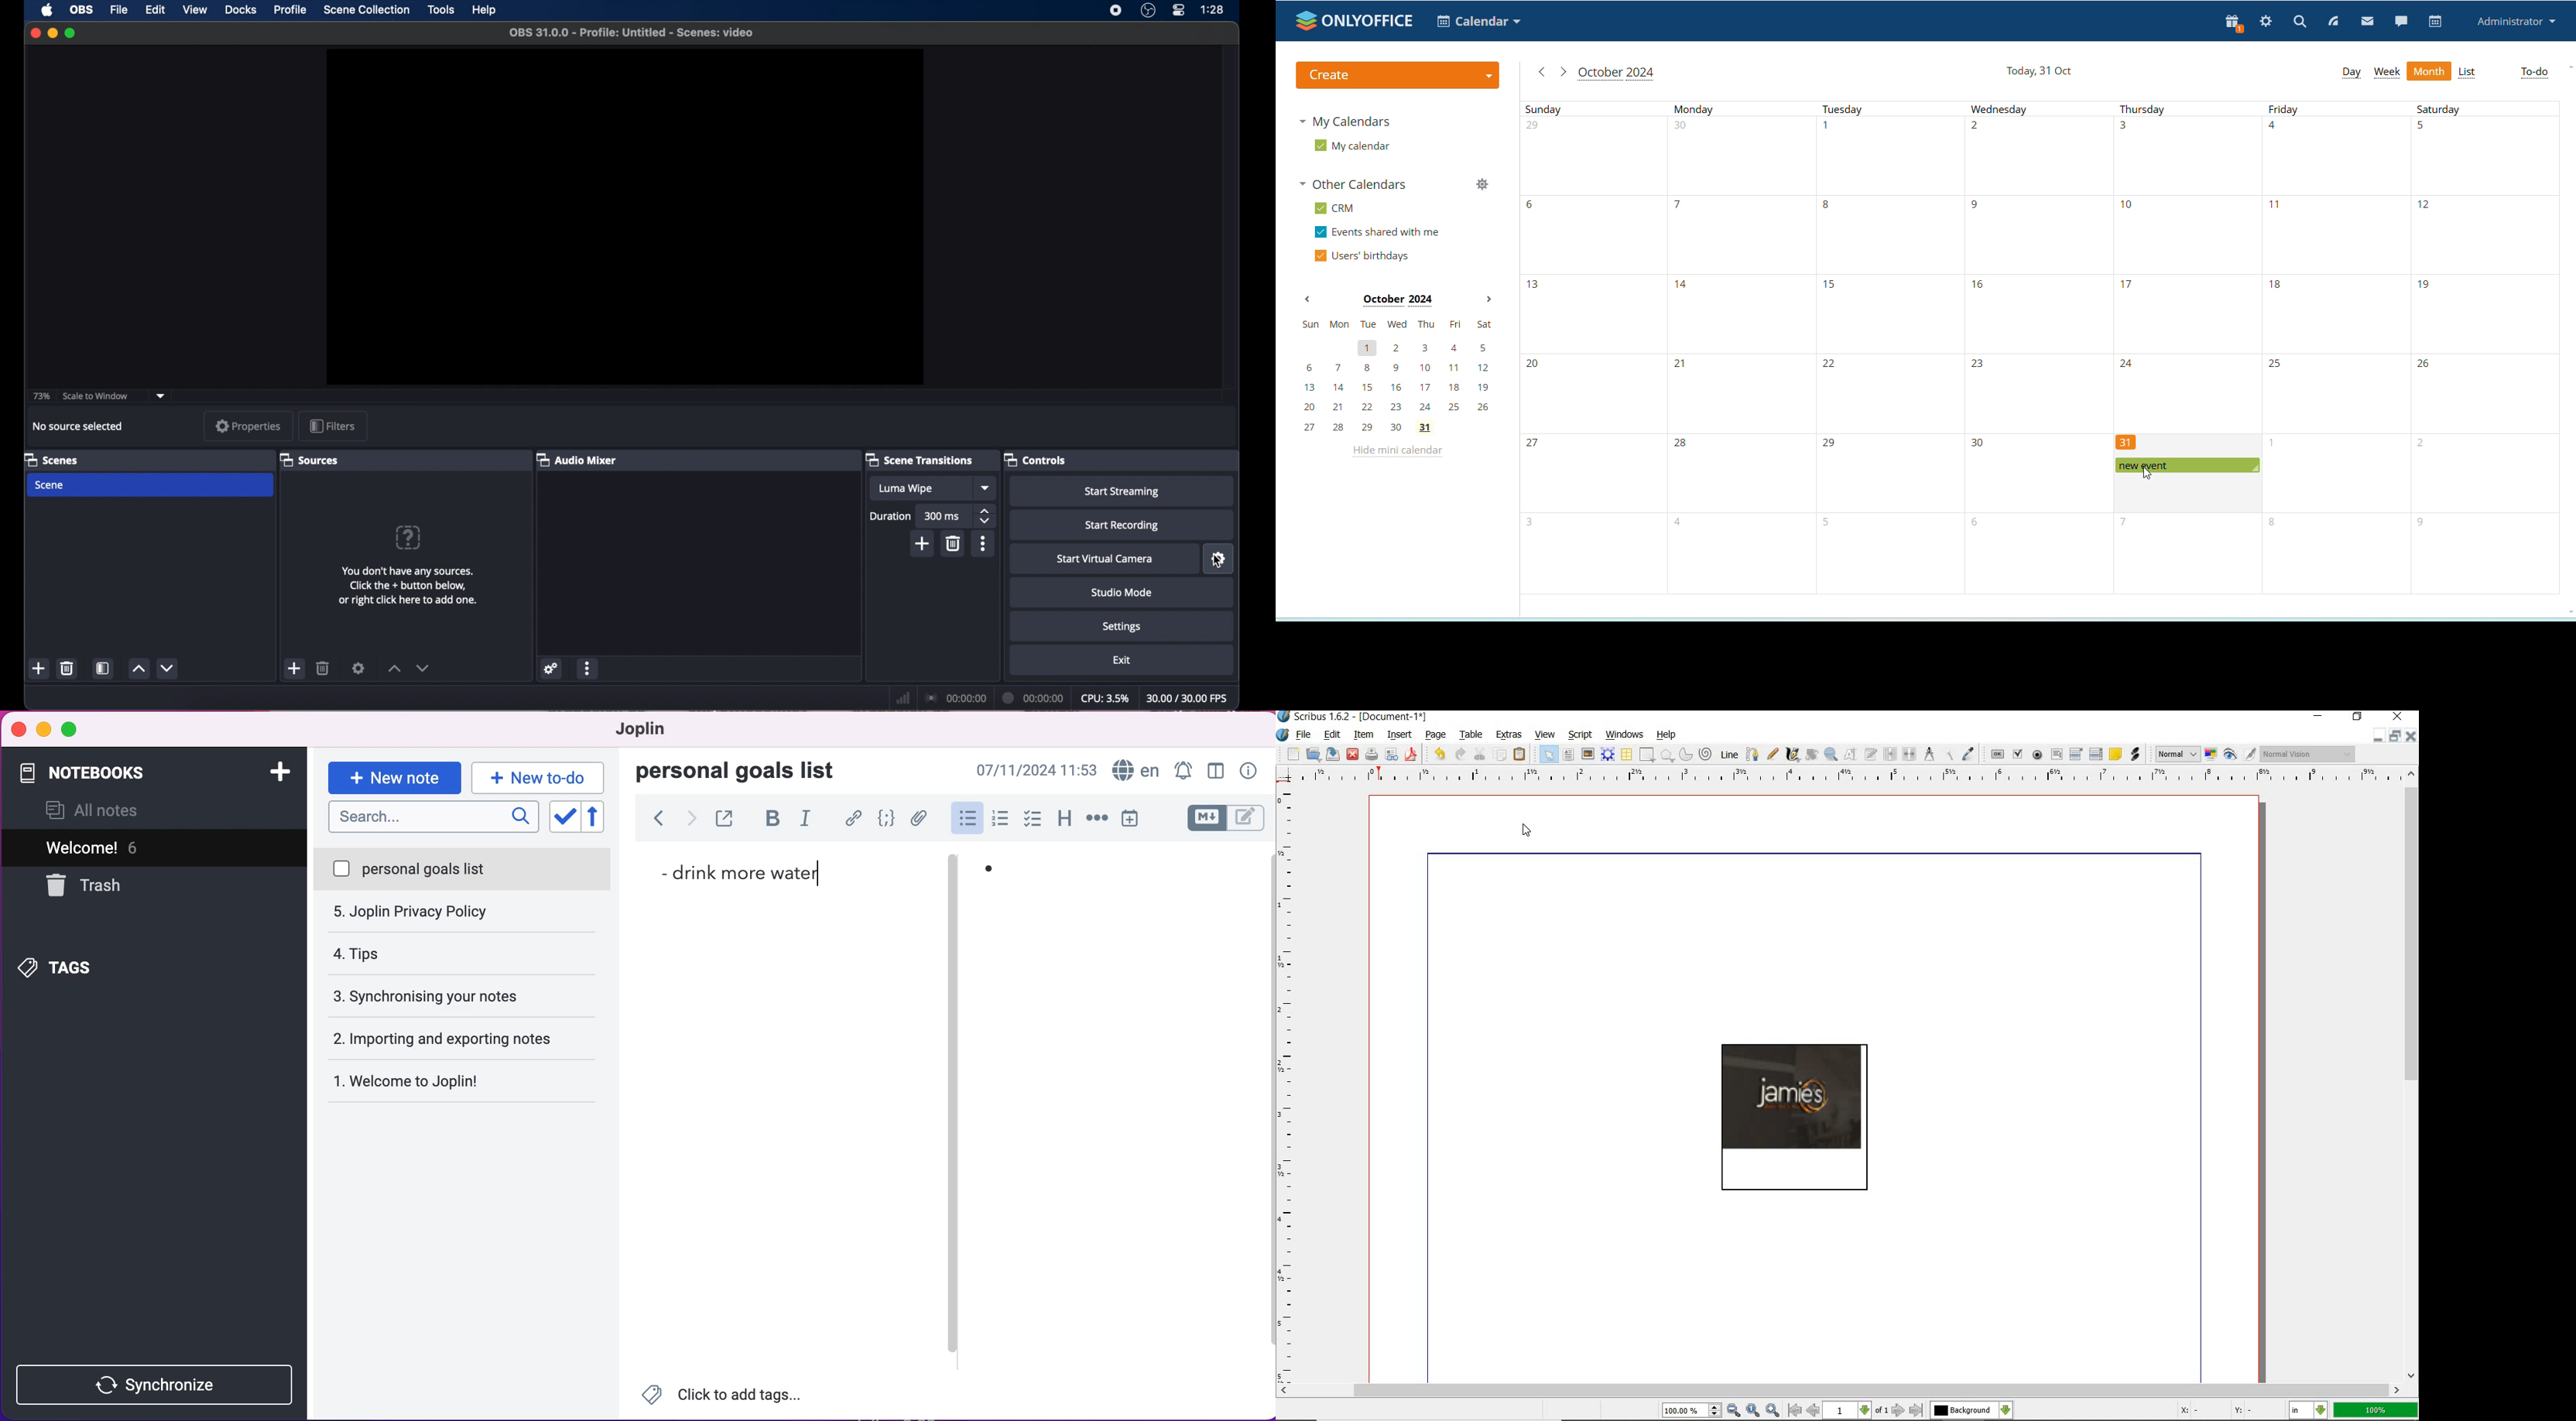  What do you see at coordinates (35, 33) in the screenshot?
I see `close` at bounding box center [35, 33].